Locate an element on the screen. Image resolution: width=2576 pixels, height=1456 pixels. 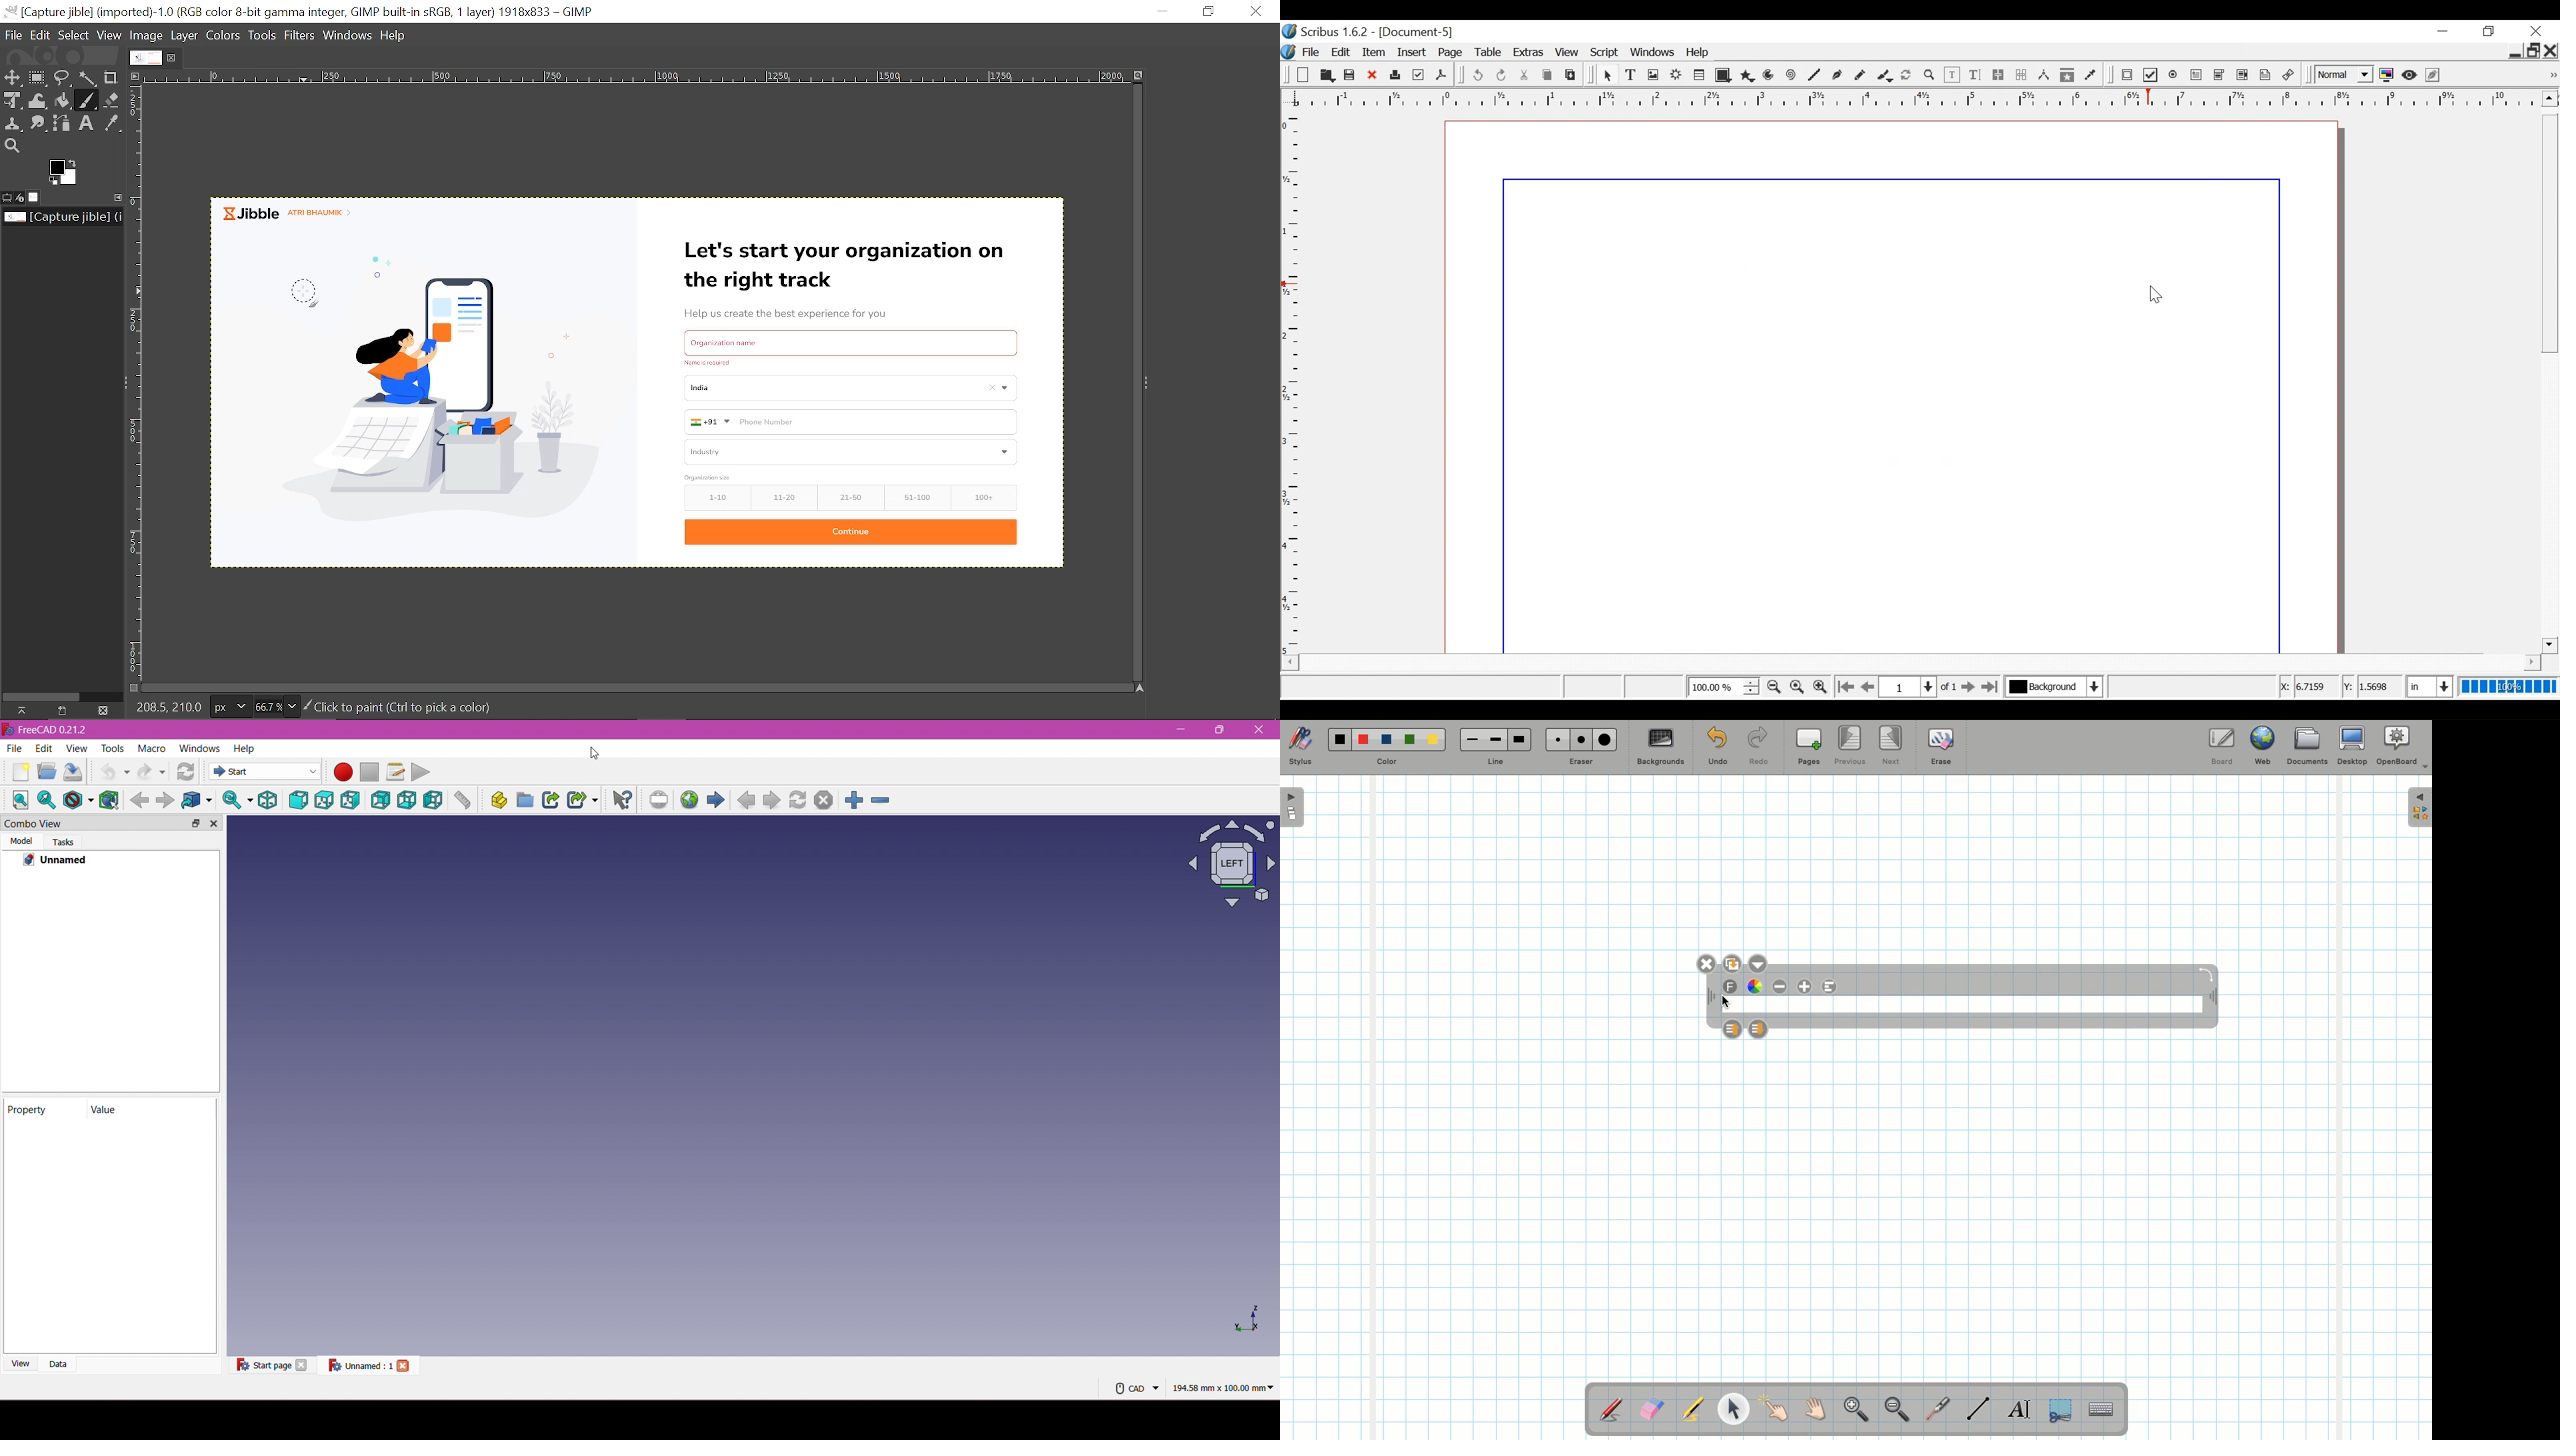
Copy is located at coordinates (1549, 75).